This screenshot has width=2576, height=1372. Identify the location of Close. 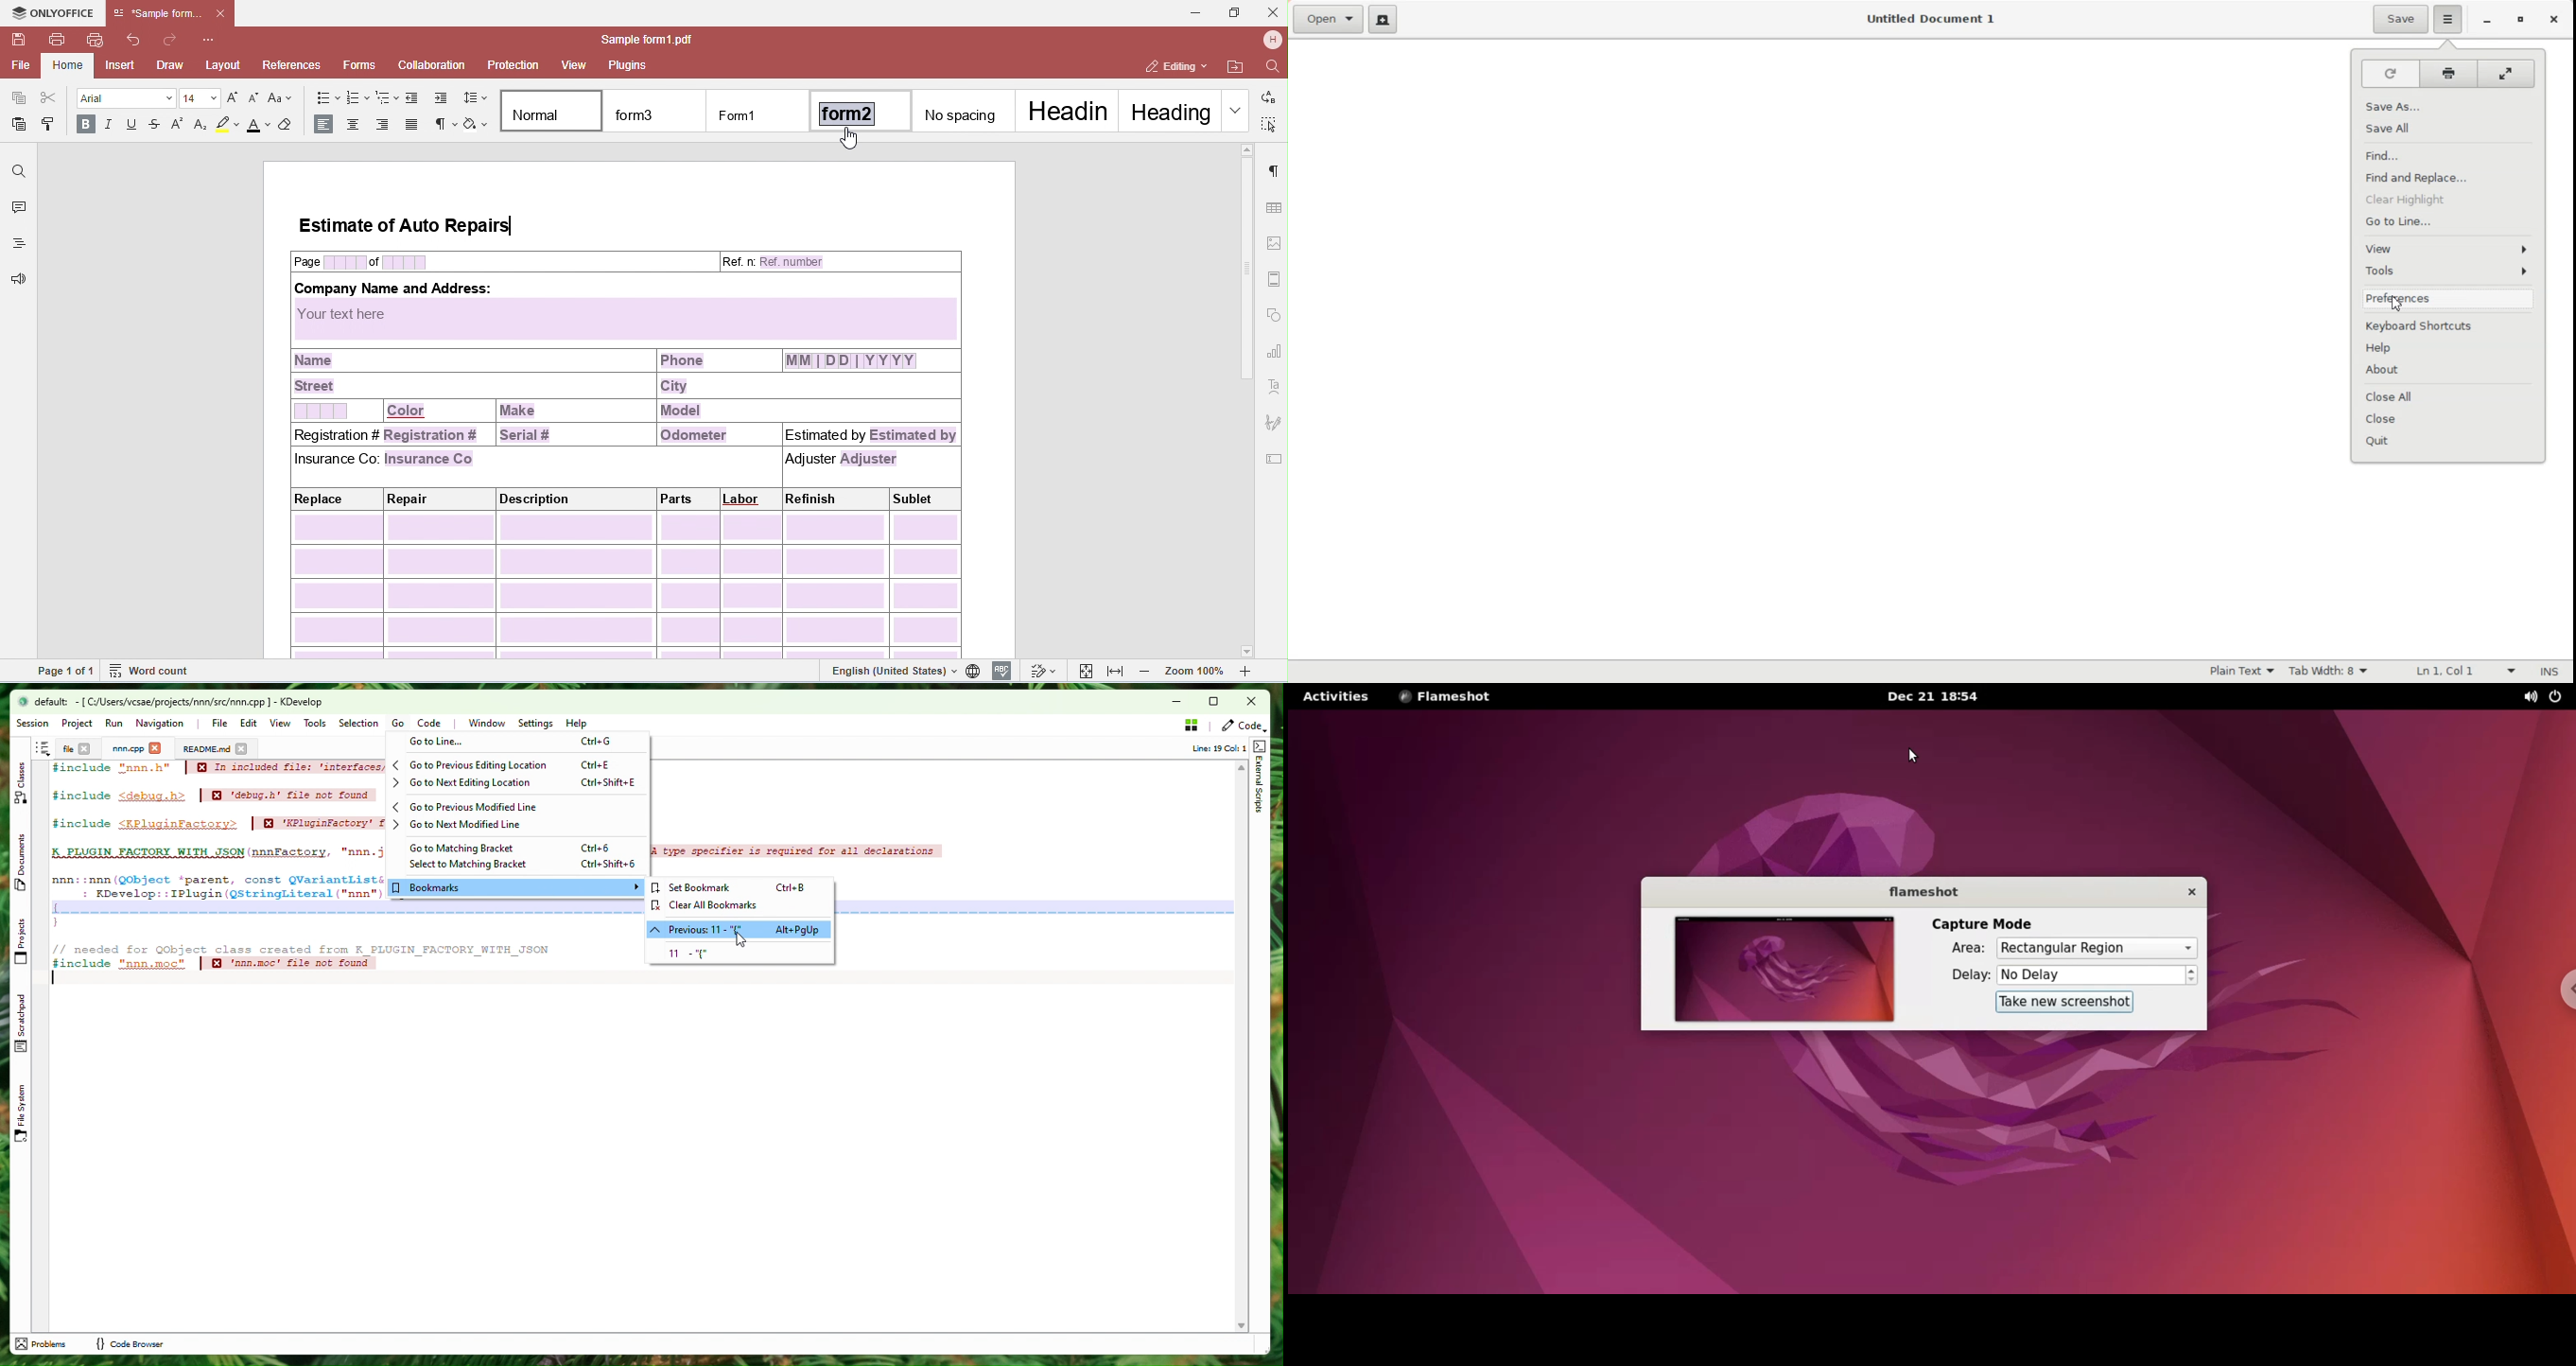
(2554, 21).